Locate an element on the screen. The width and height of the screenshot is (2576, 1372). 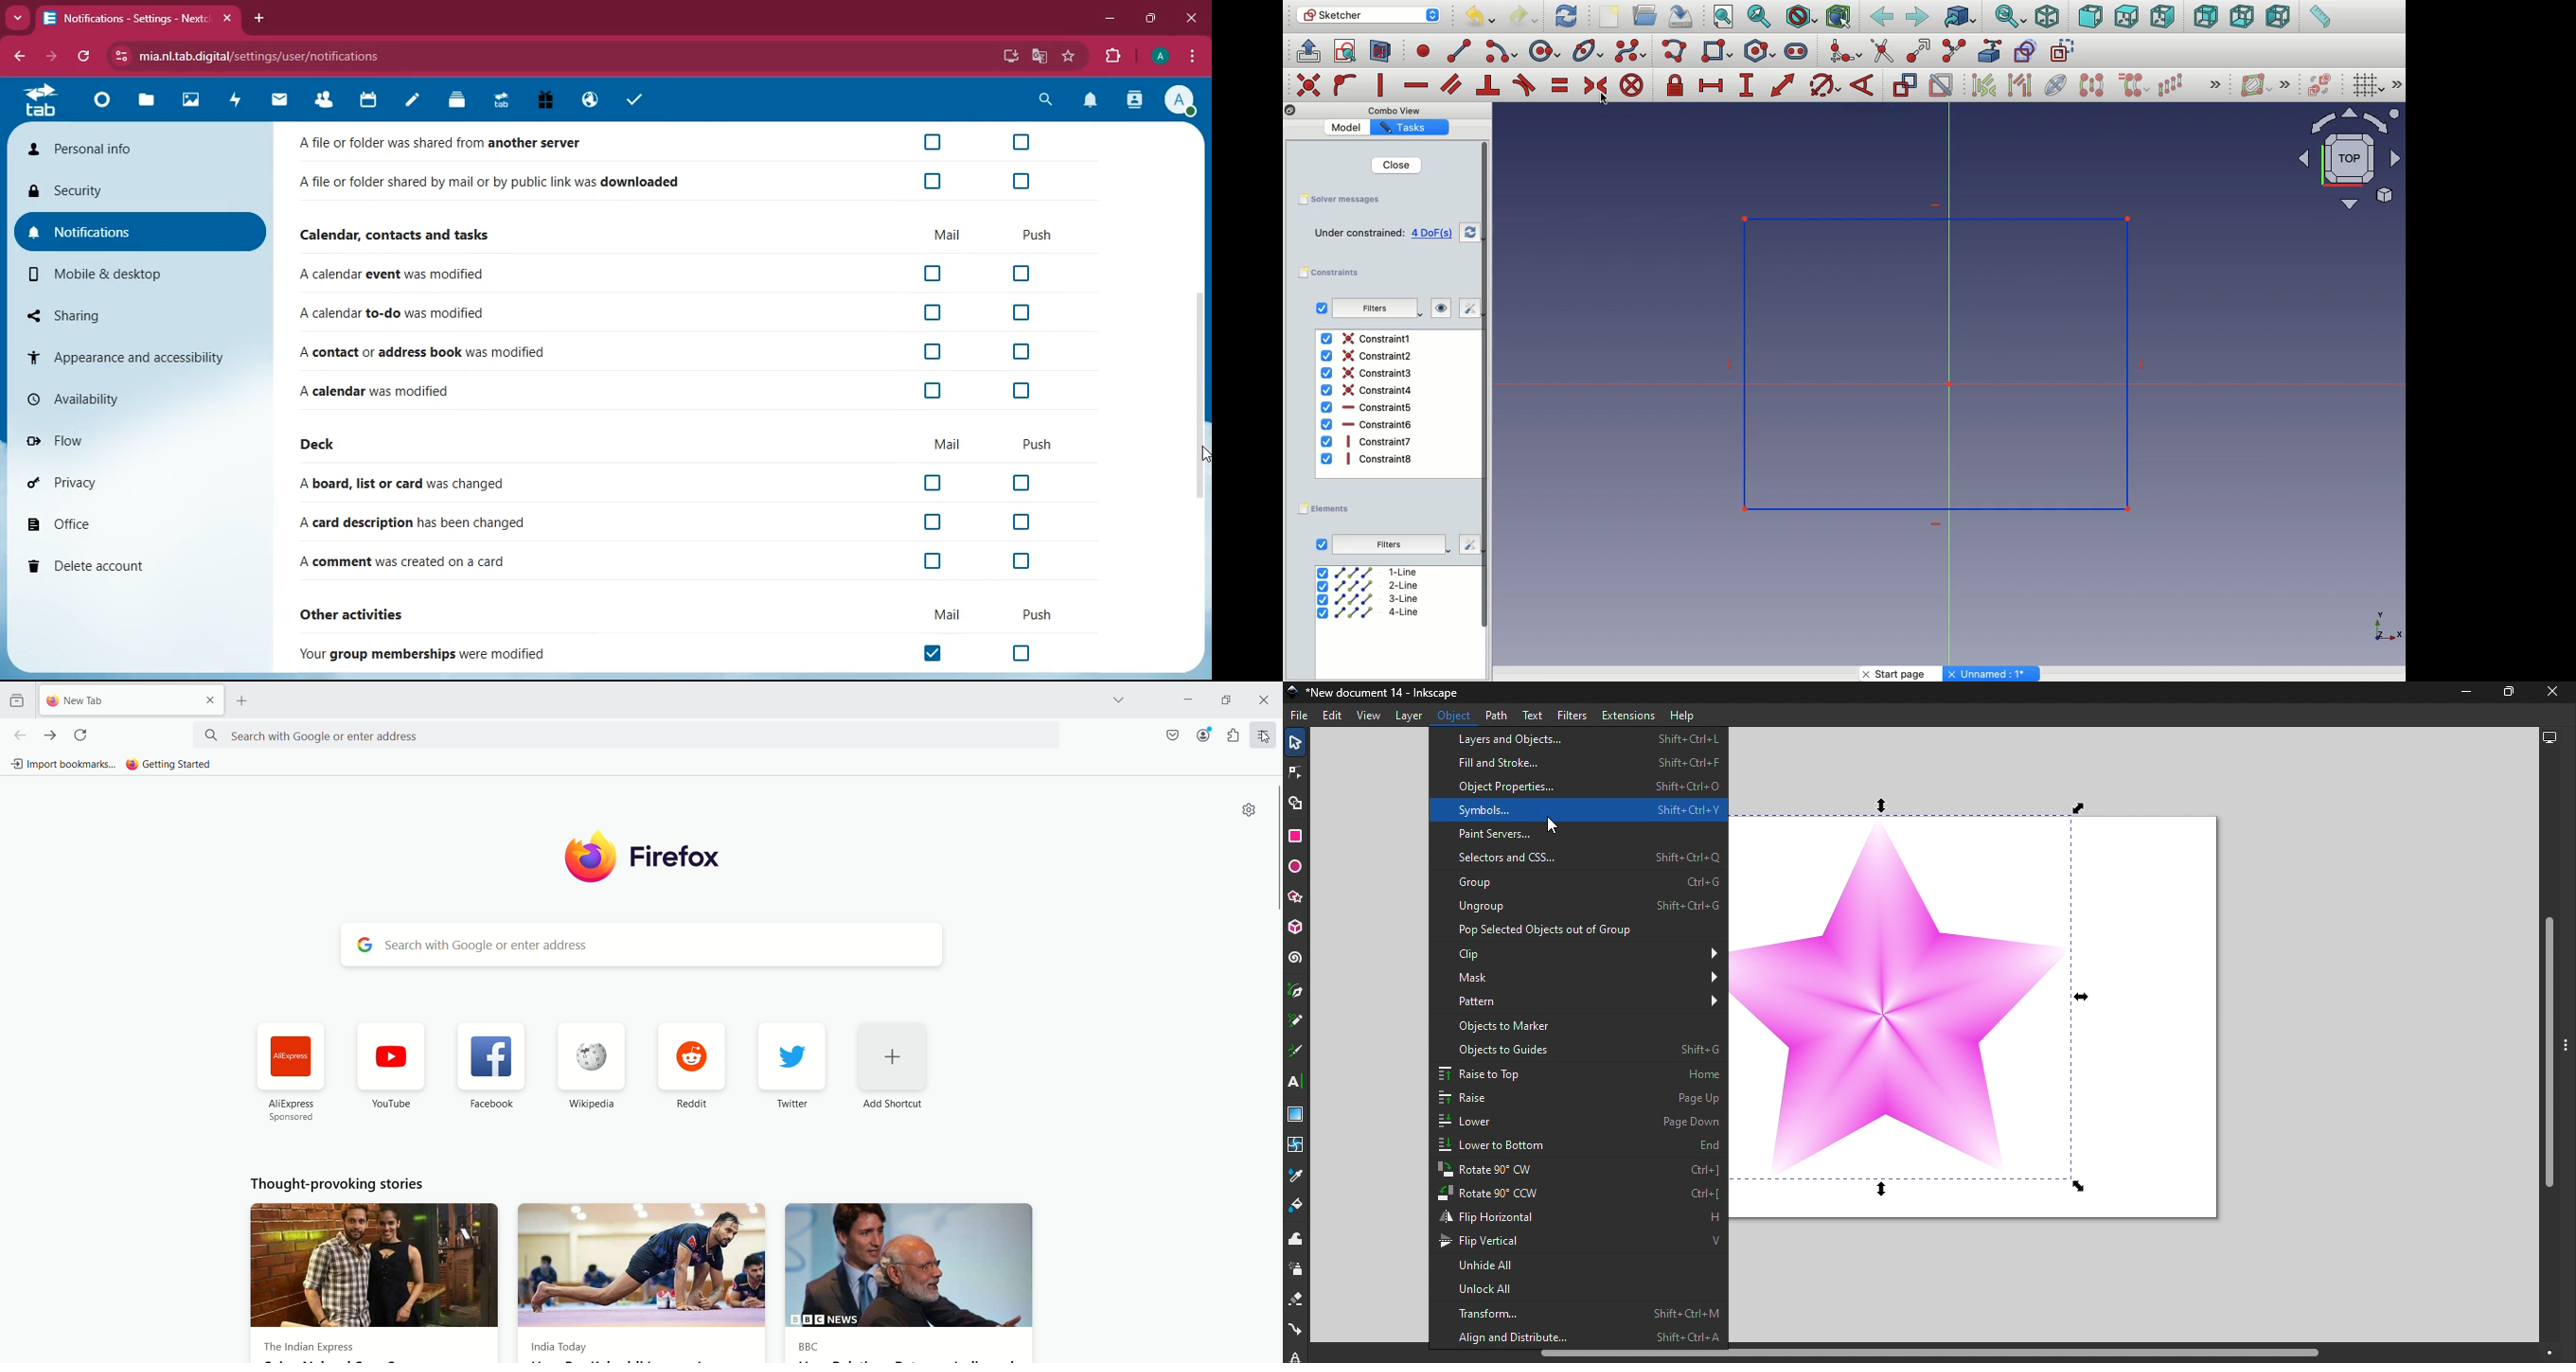
account is located at coordinates (1204, 734).